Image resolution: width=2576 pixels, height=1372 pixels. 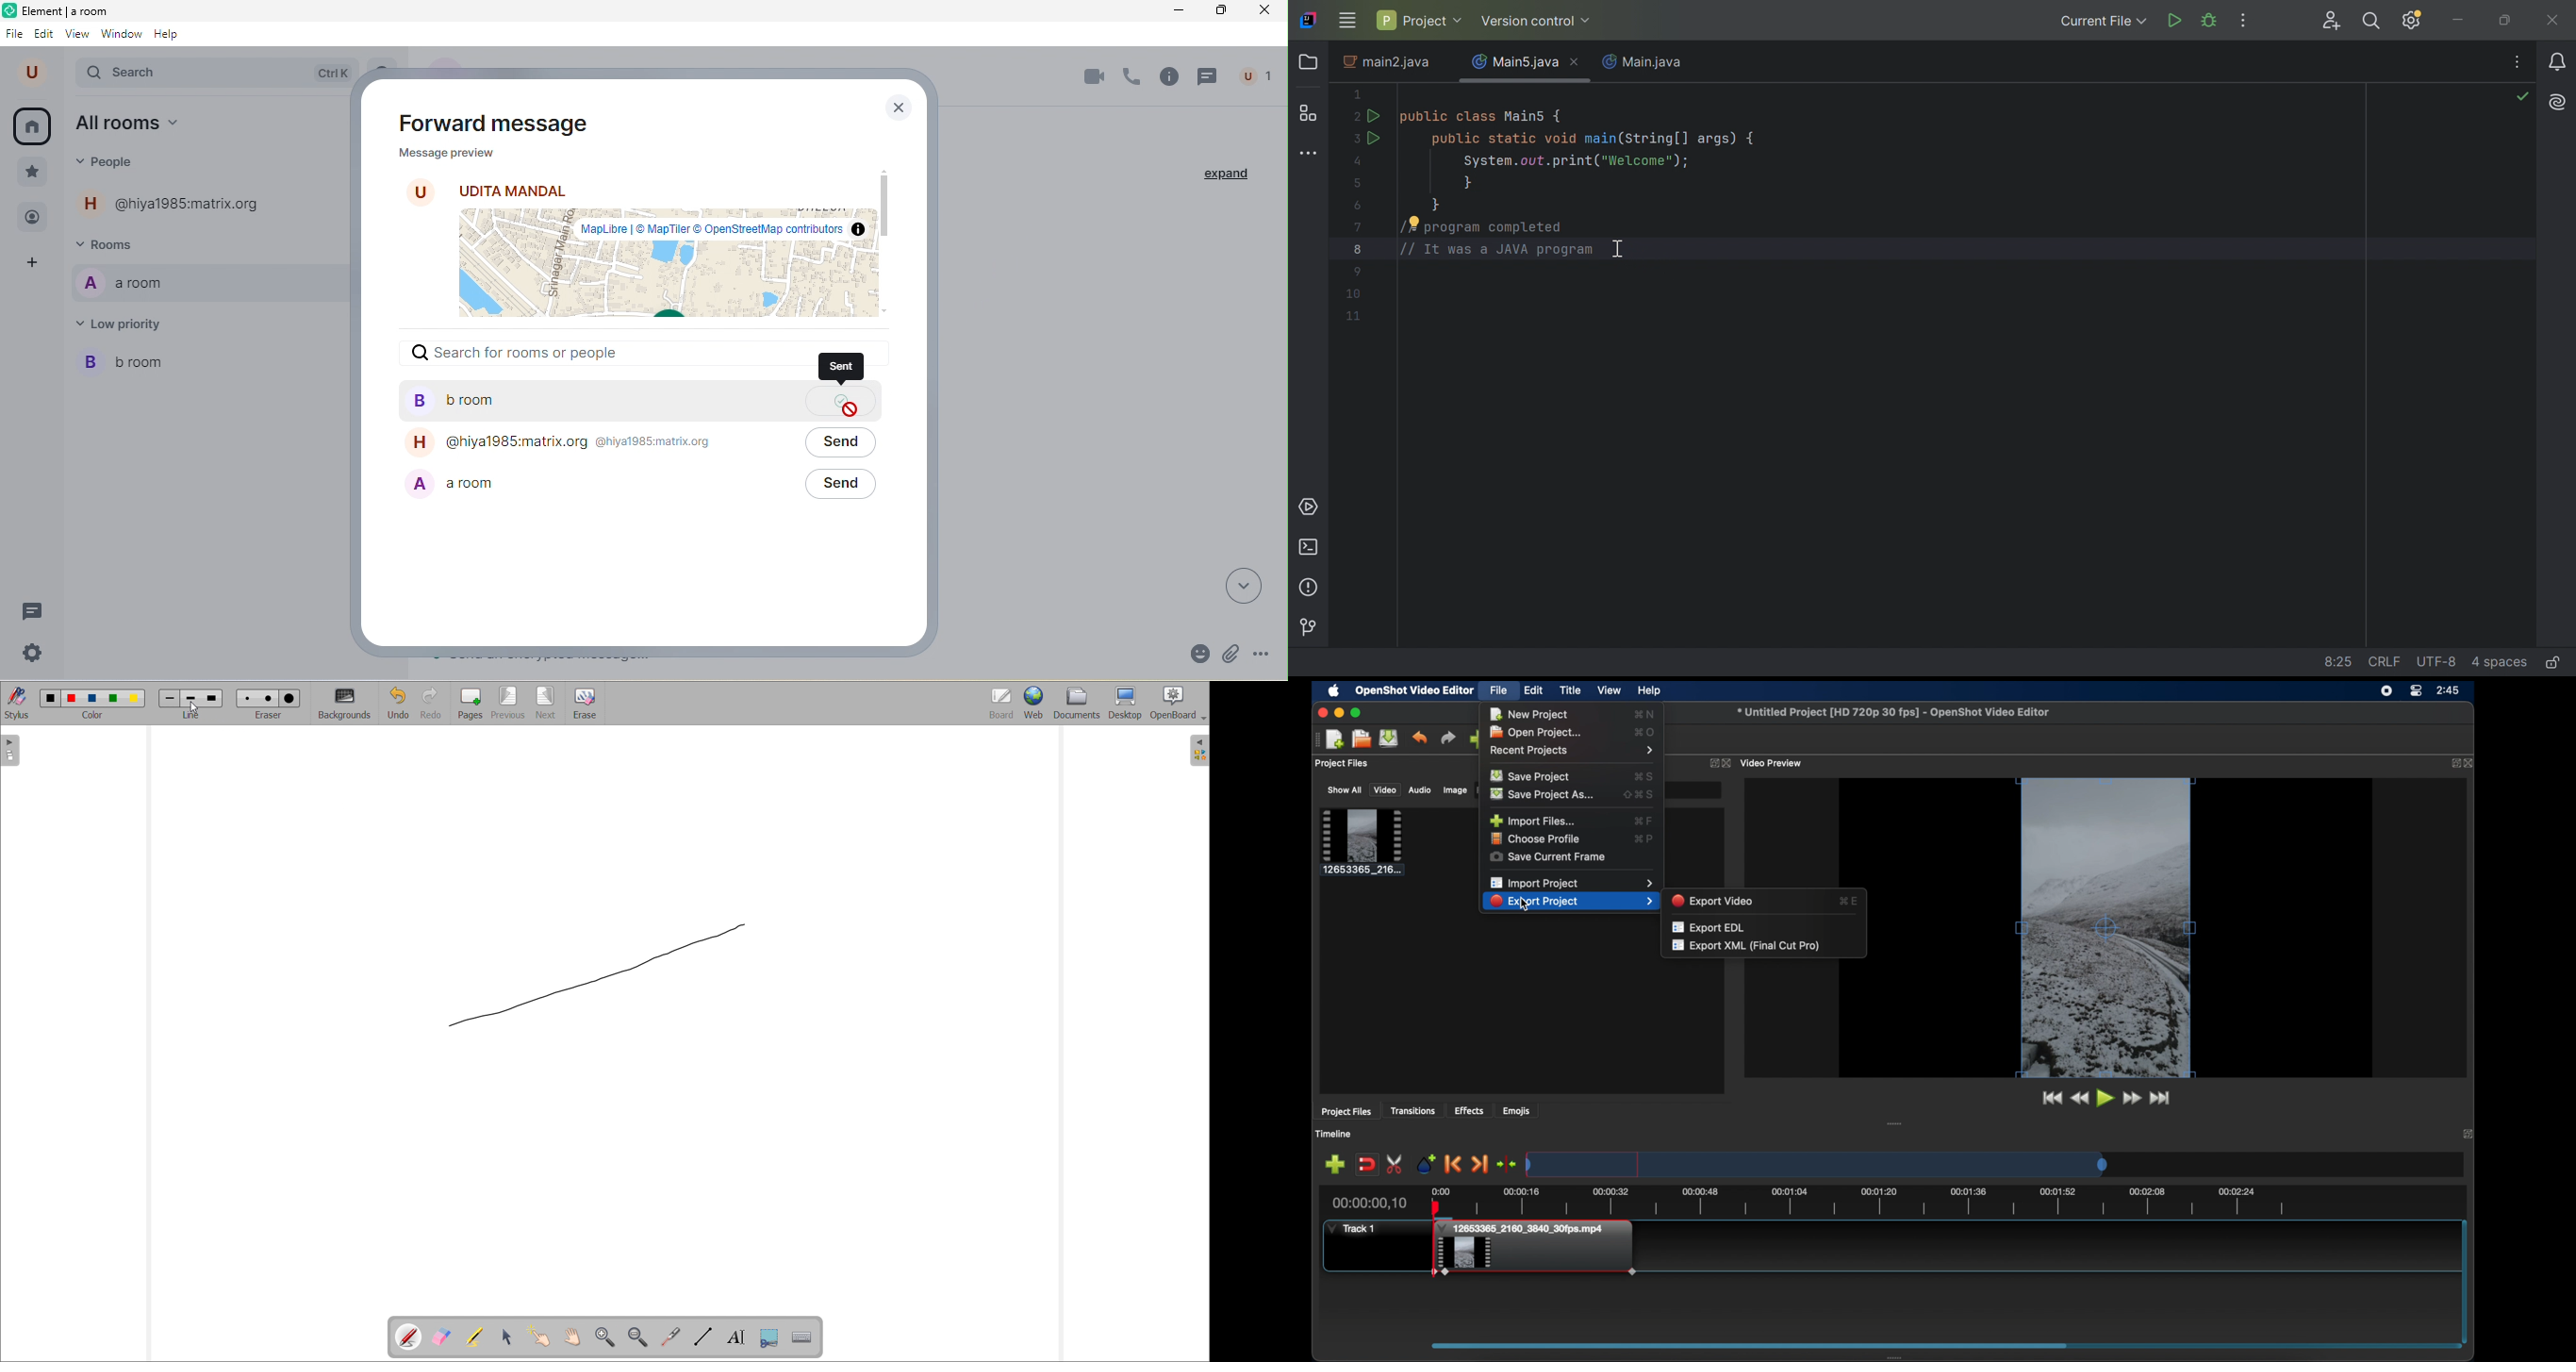 What do you see at coordinates (1208, 77) in the screenshot?
I see `thread` at bounding box center [1208, 77].